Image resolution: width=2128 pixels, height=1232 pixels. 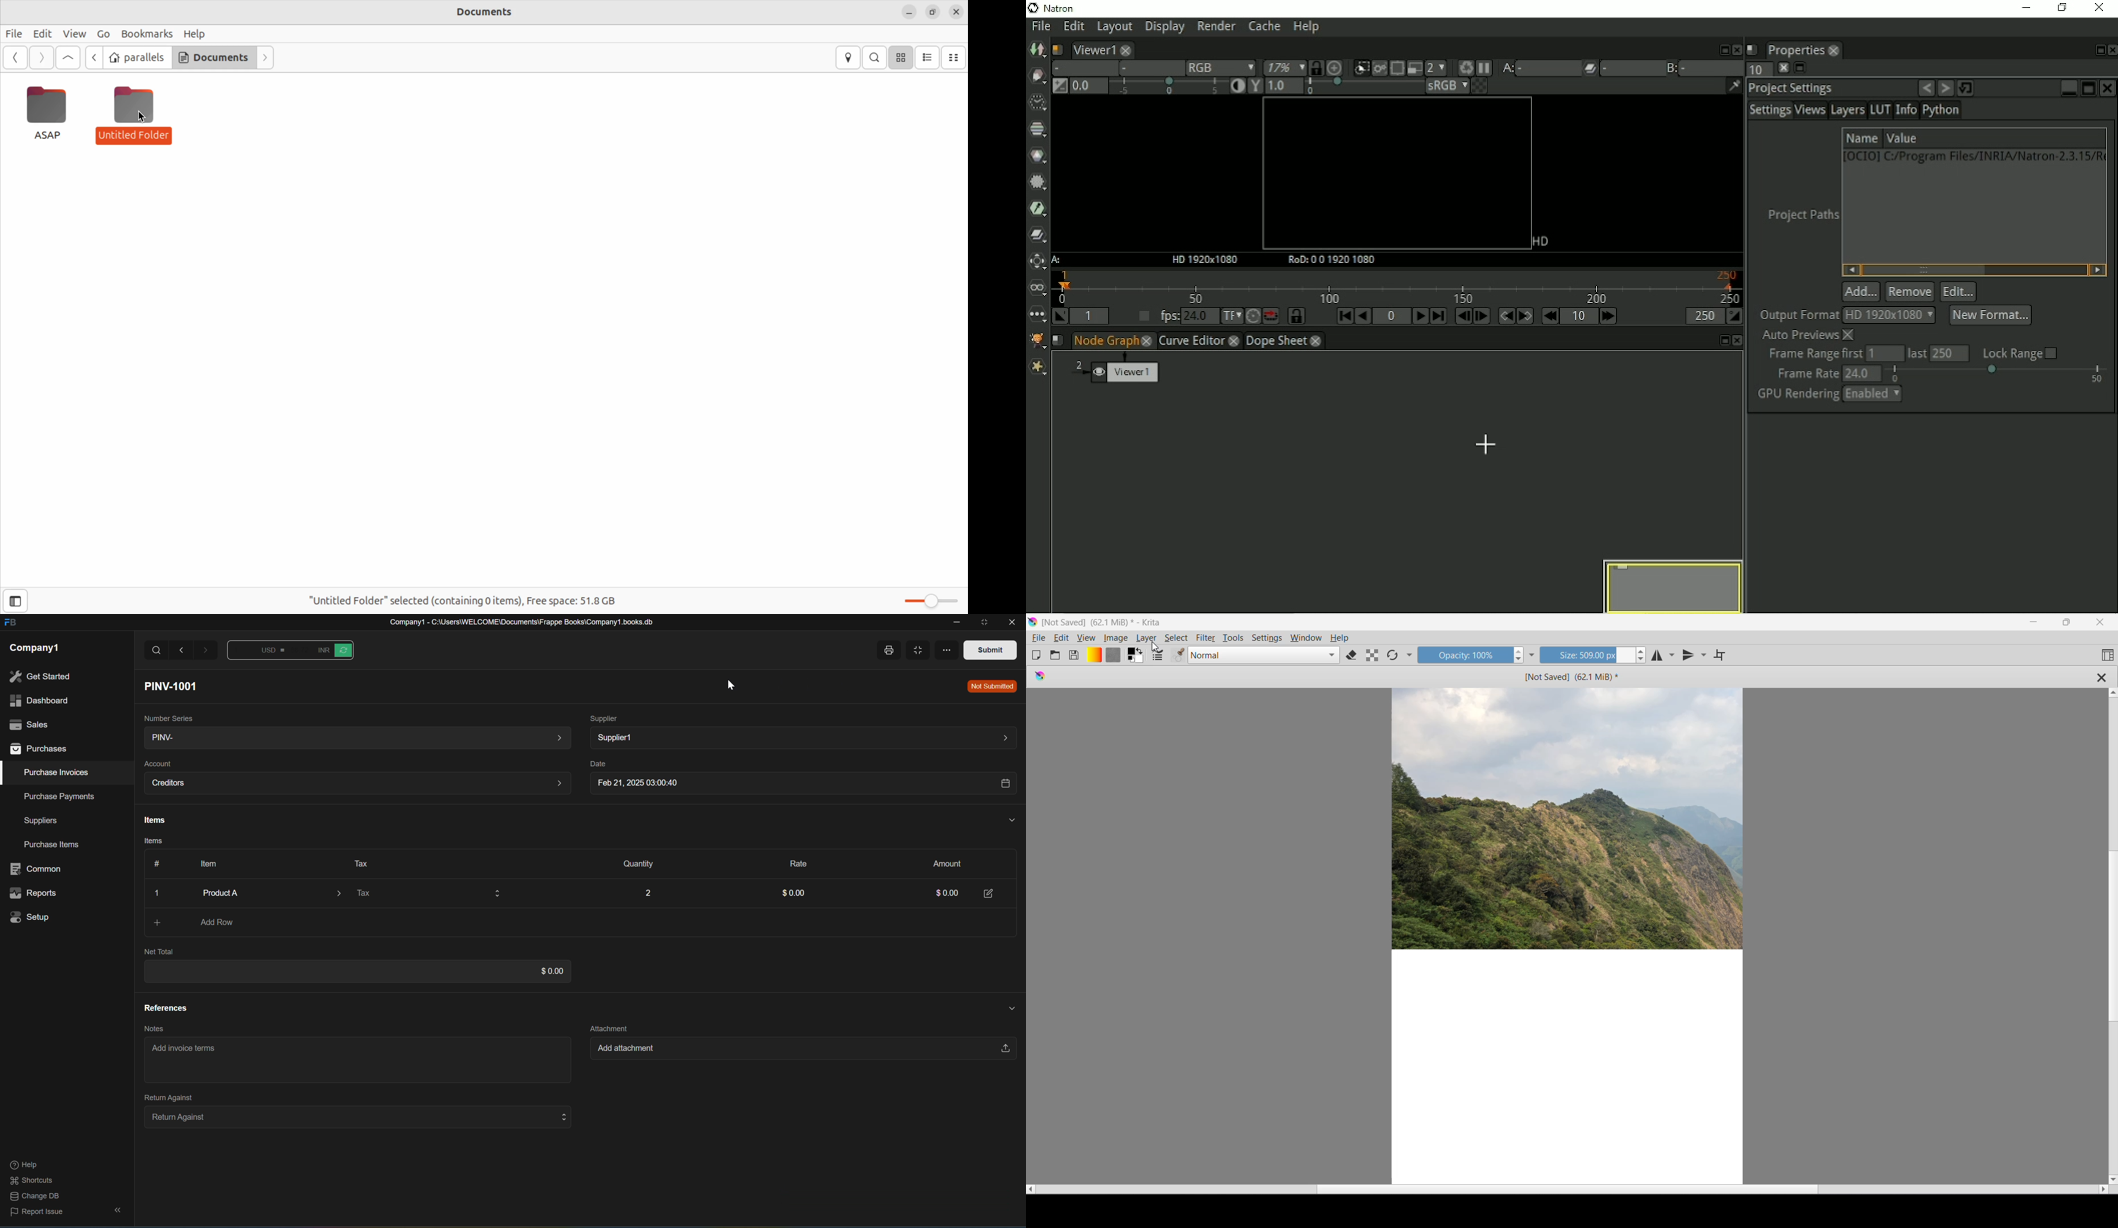 I want to click on Keyer, so click(x=1038, y=207).